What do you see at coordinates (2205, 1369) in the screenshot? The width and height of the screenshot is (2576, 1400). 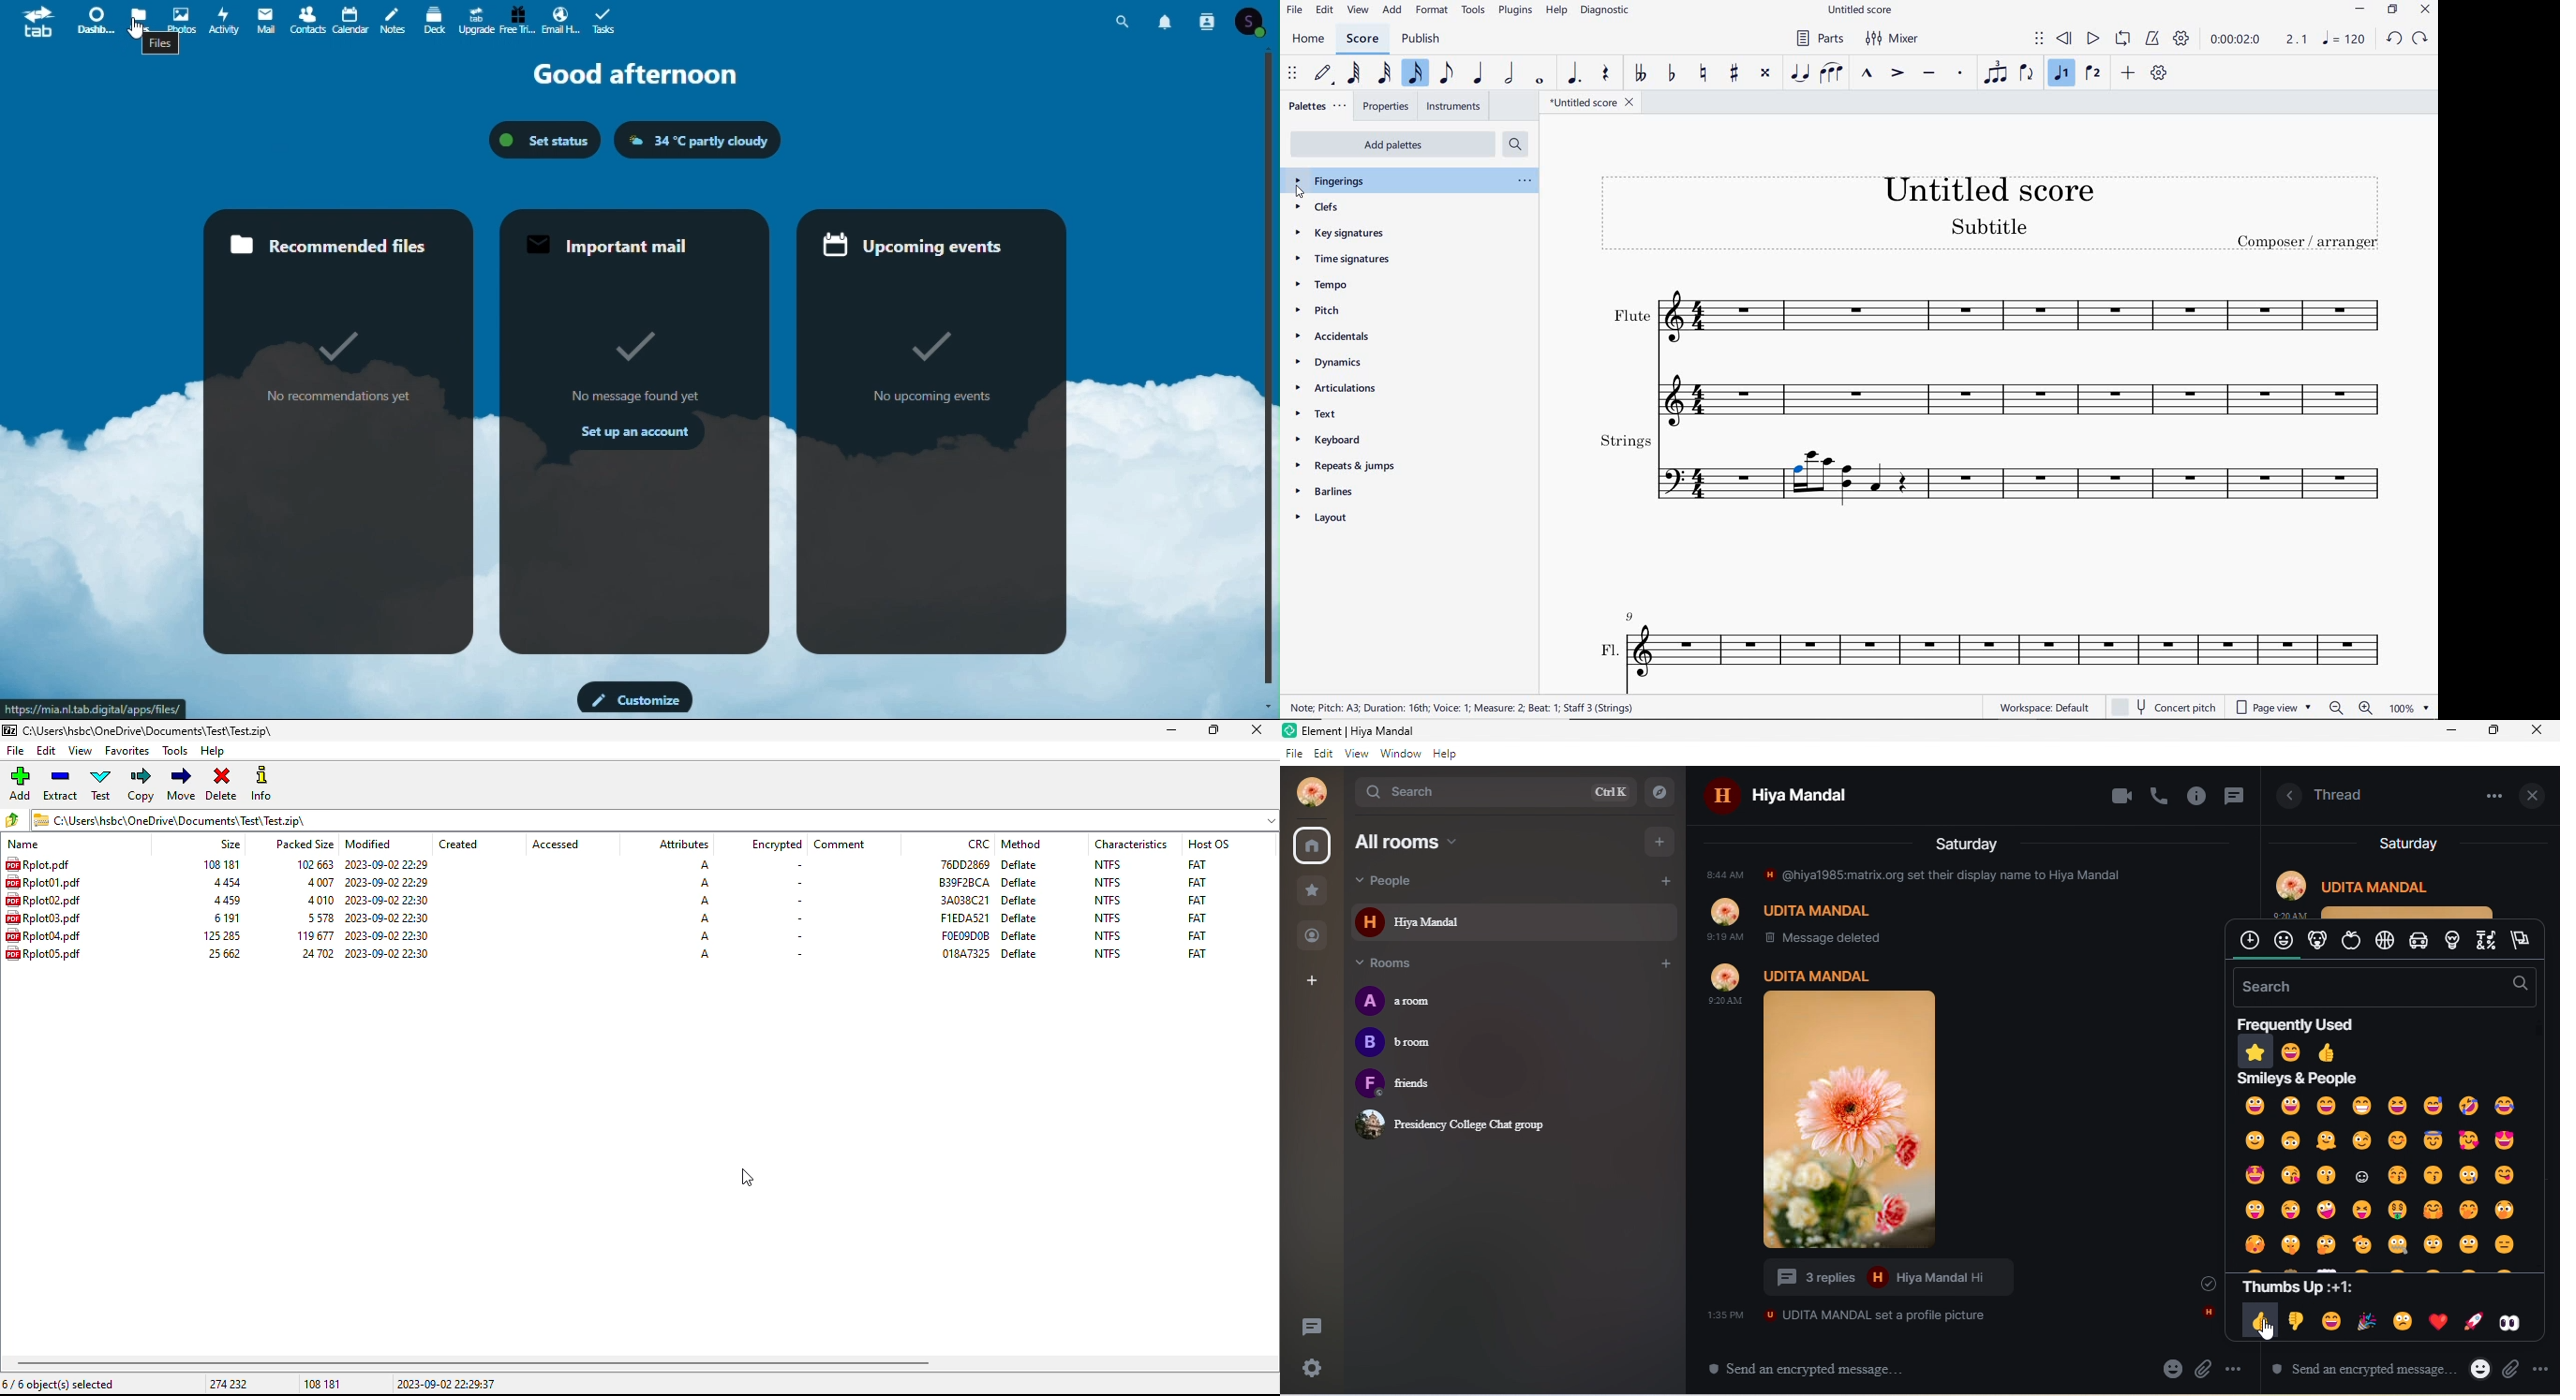 I see `attachment` at bounding box center [2205, 1369].